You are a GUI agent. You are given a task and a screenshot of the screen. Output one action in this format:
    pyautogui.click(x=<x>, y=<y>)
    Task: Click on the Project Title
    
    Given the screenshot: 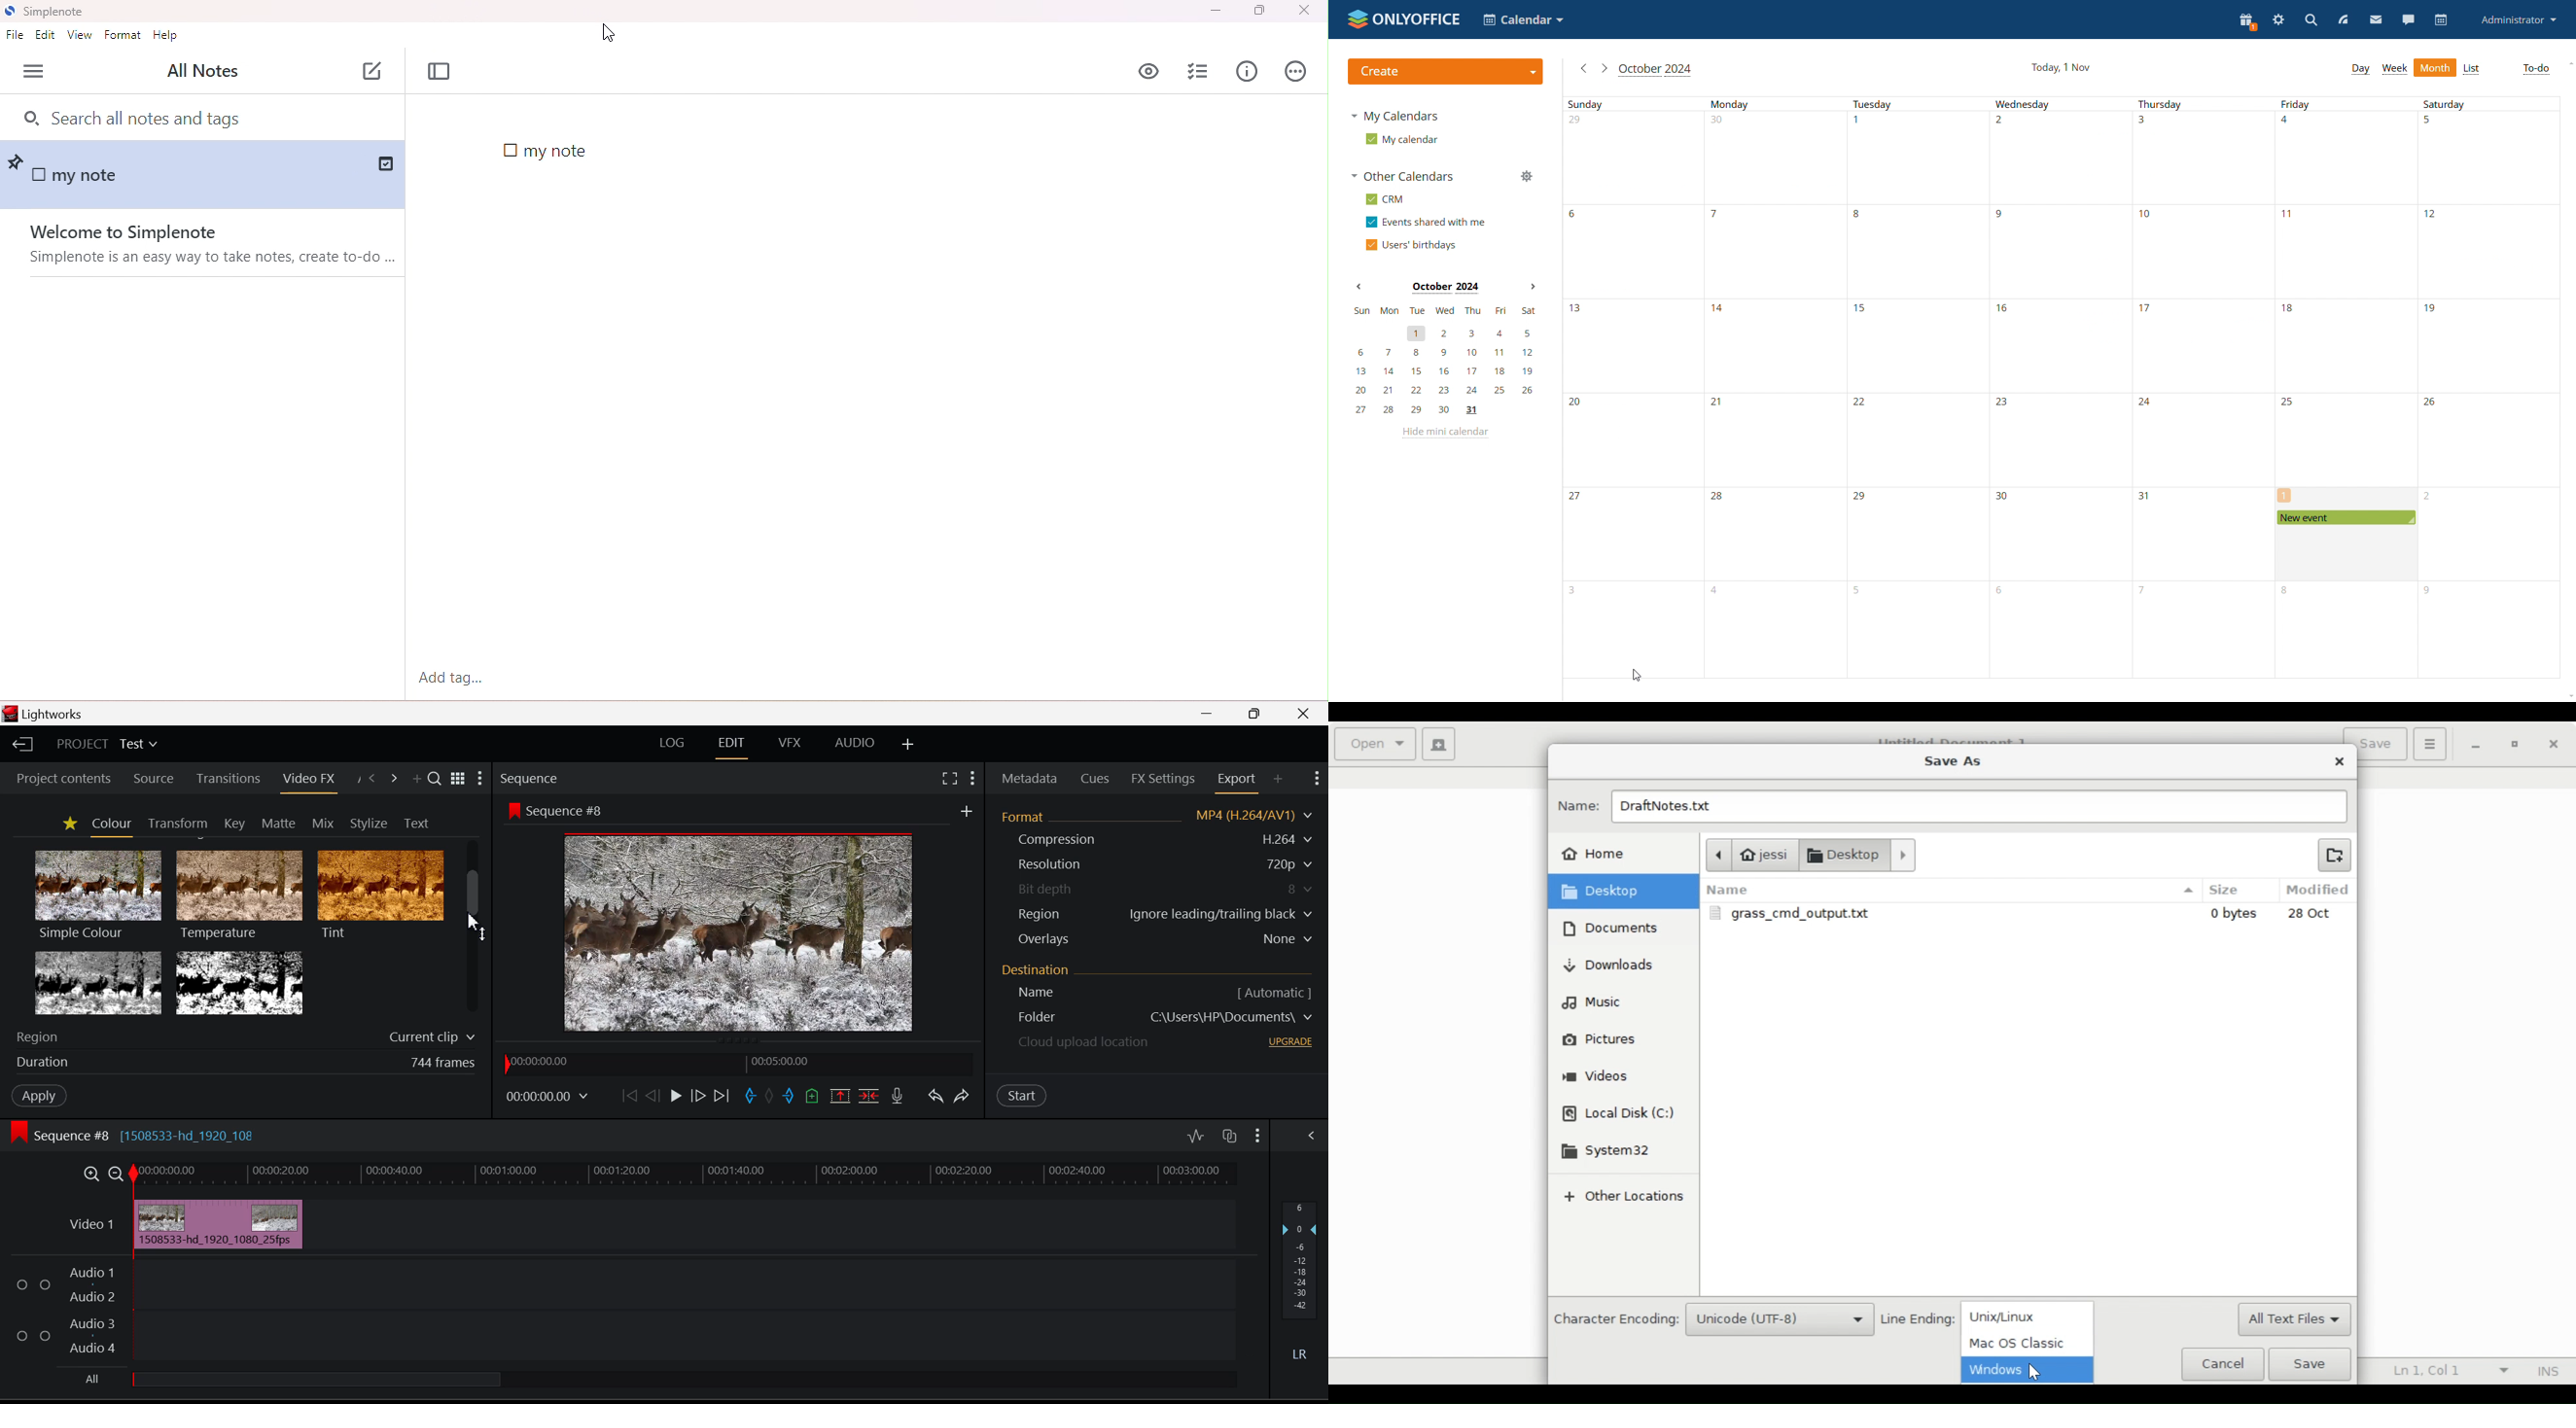 What is the action you would take?
    pyautogui.click(x=107, y=742)
    